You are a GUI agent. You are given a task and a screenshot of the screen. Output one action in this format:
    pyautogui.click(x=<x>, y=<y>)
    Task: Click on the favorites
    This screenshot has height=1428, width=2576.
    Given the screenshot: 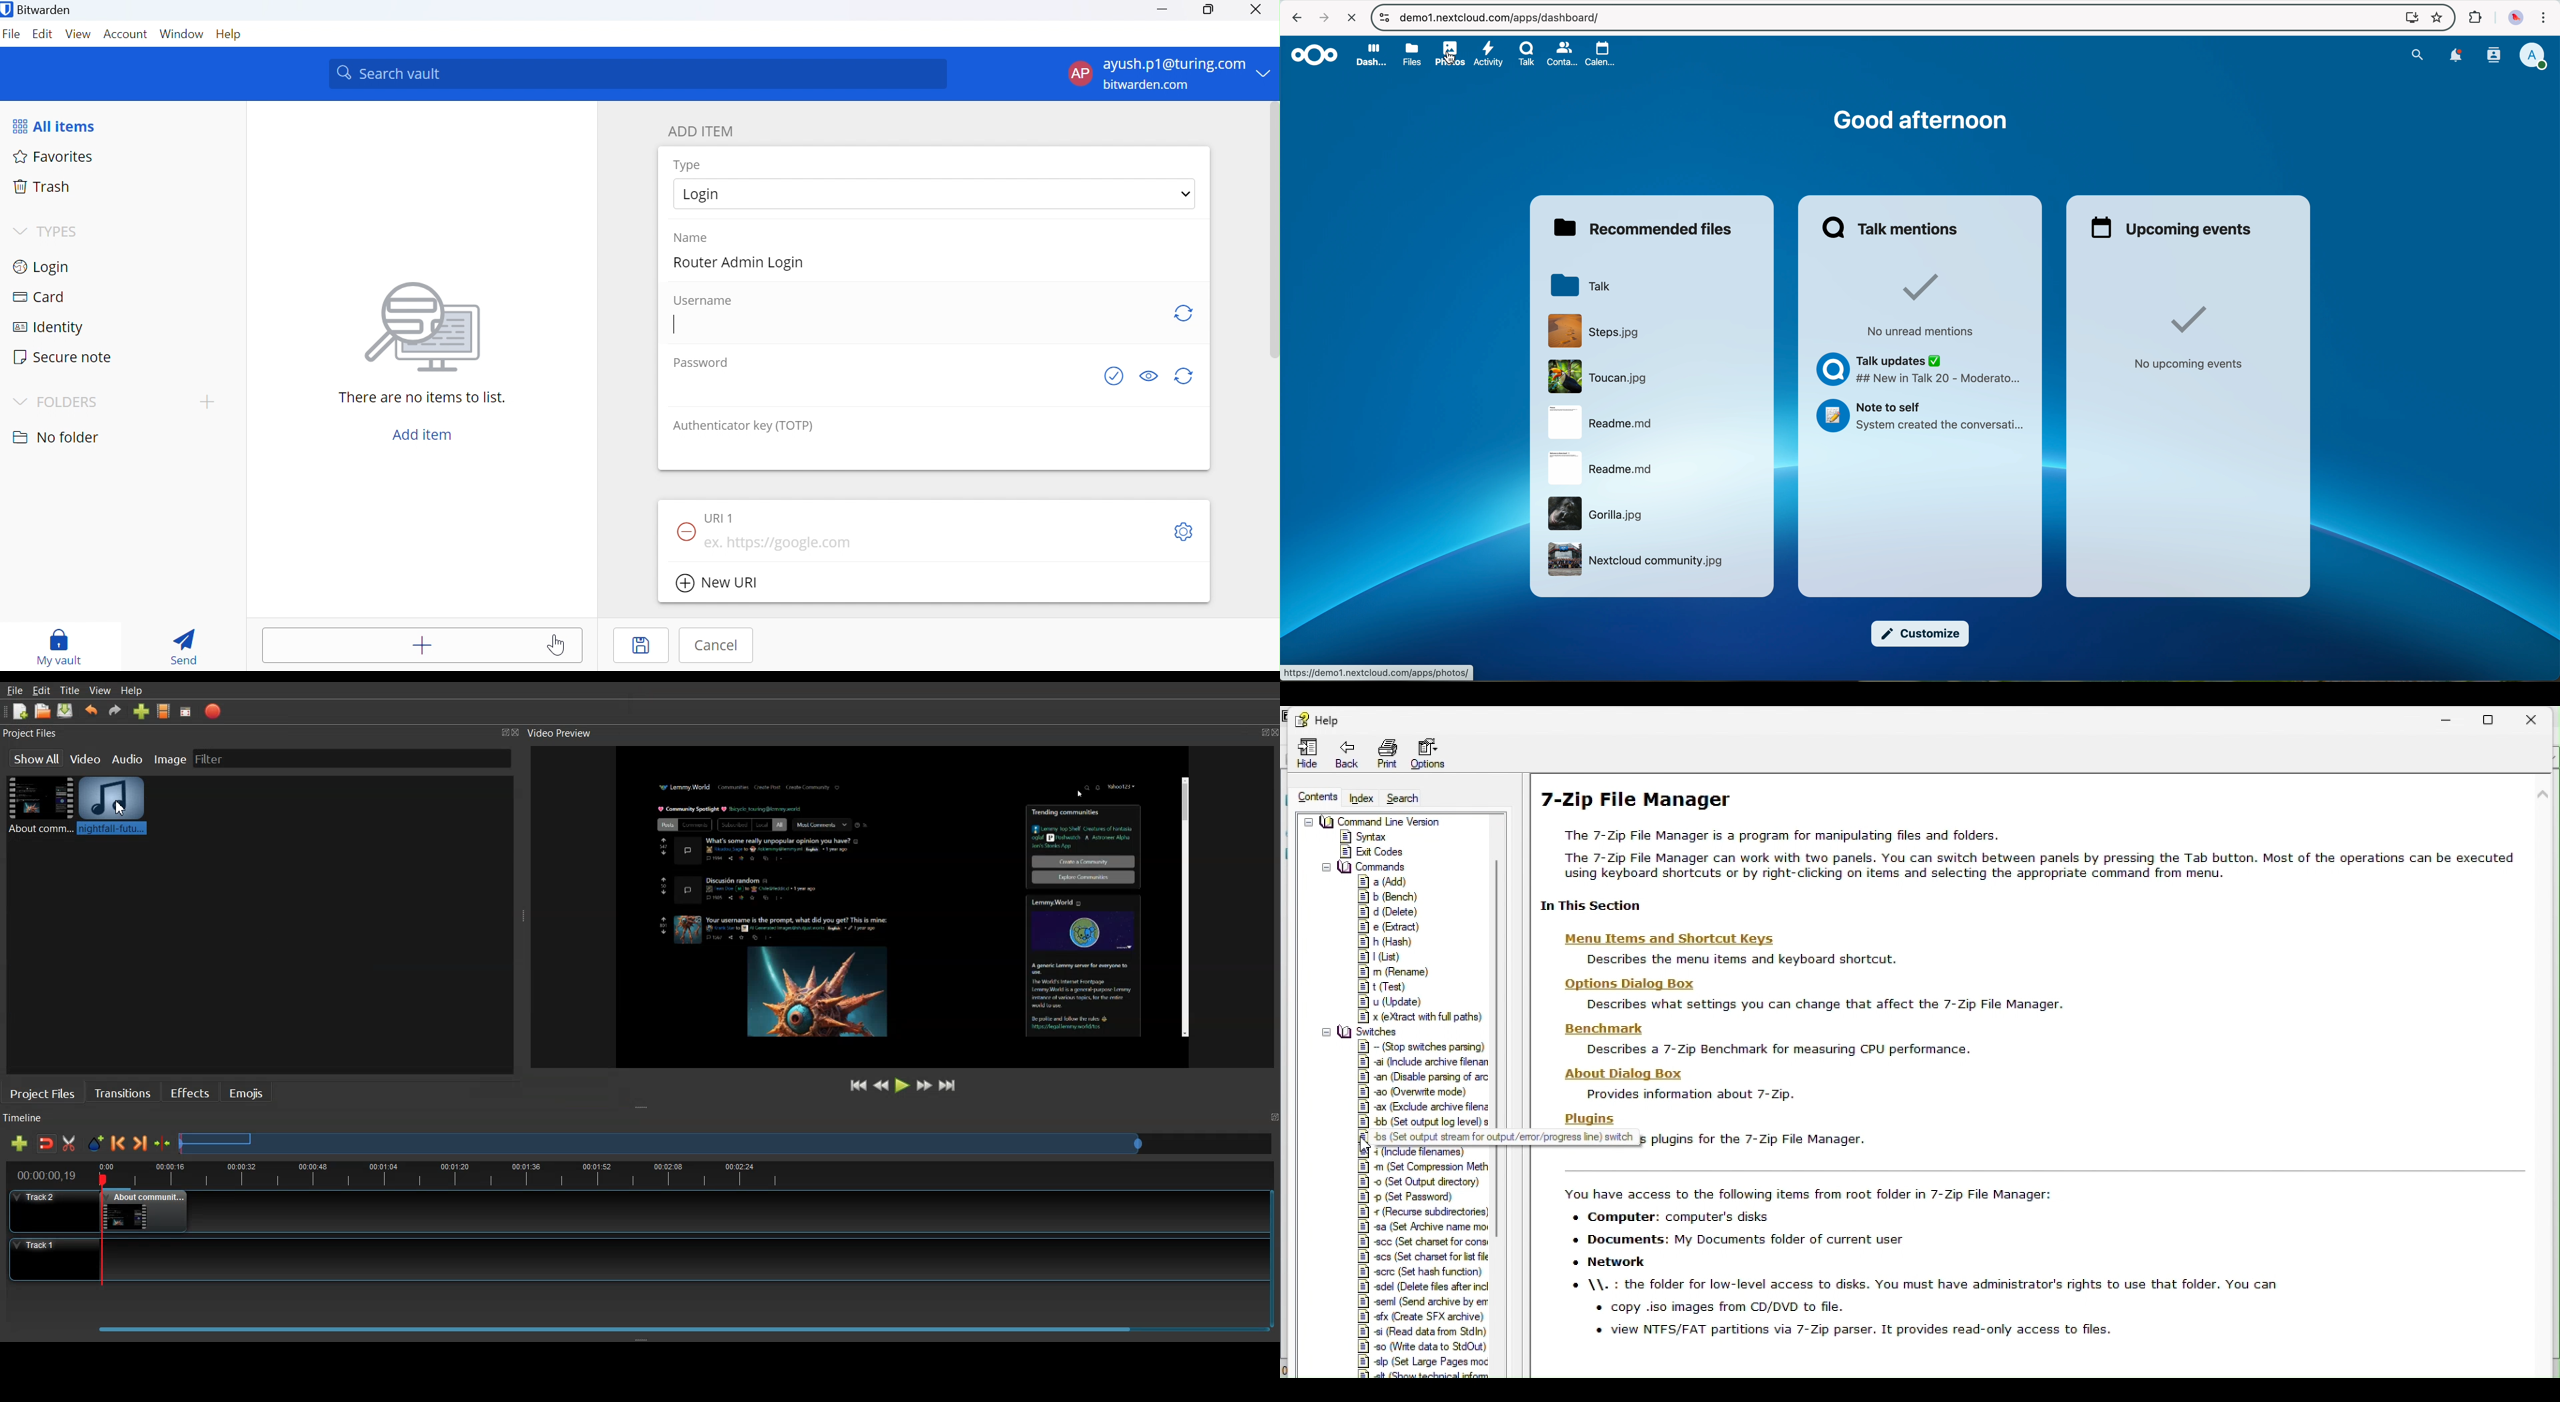 What is the action you would take?
    pyautogui.click(x=2436, y=19)
    